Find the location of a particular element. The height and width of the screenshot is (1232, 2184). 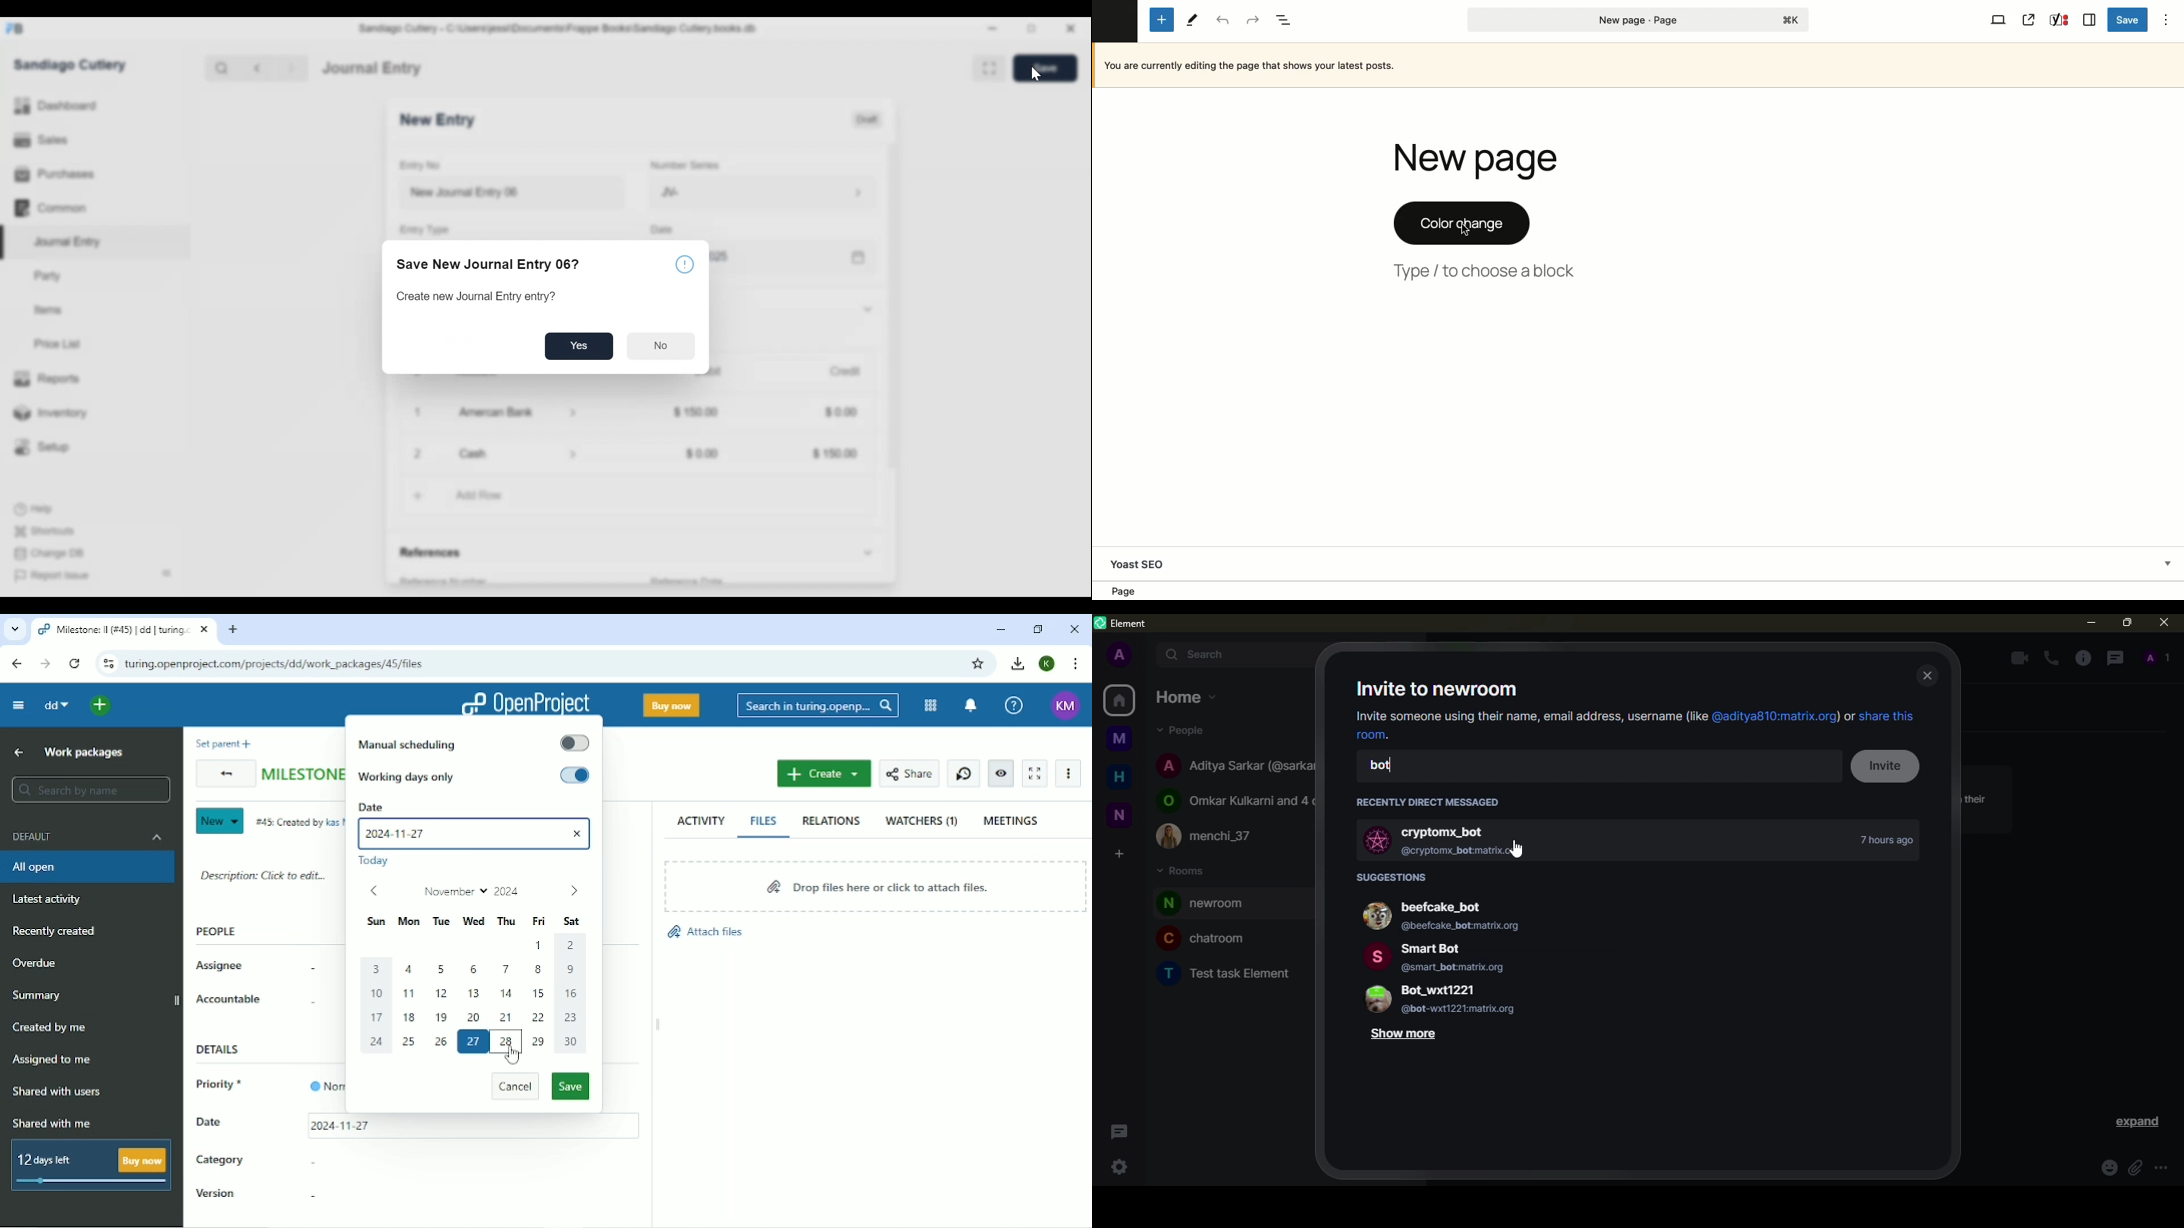

element is located at coordinates (1122, 624).